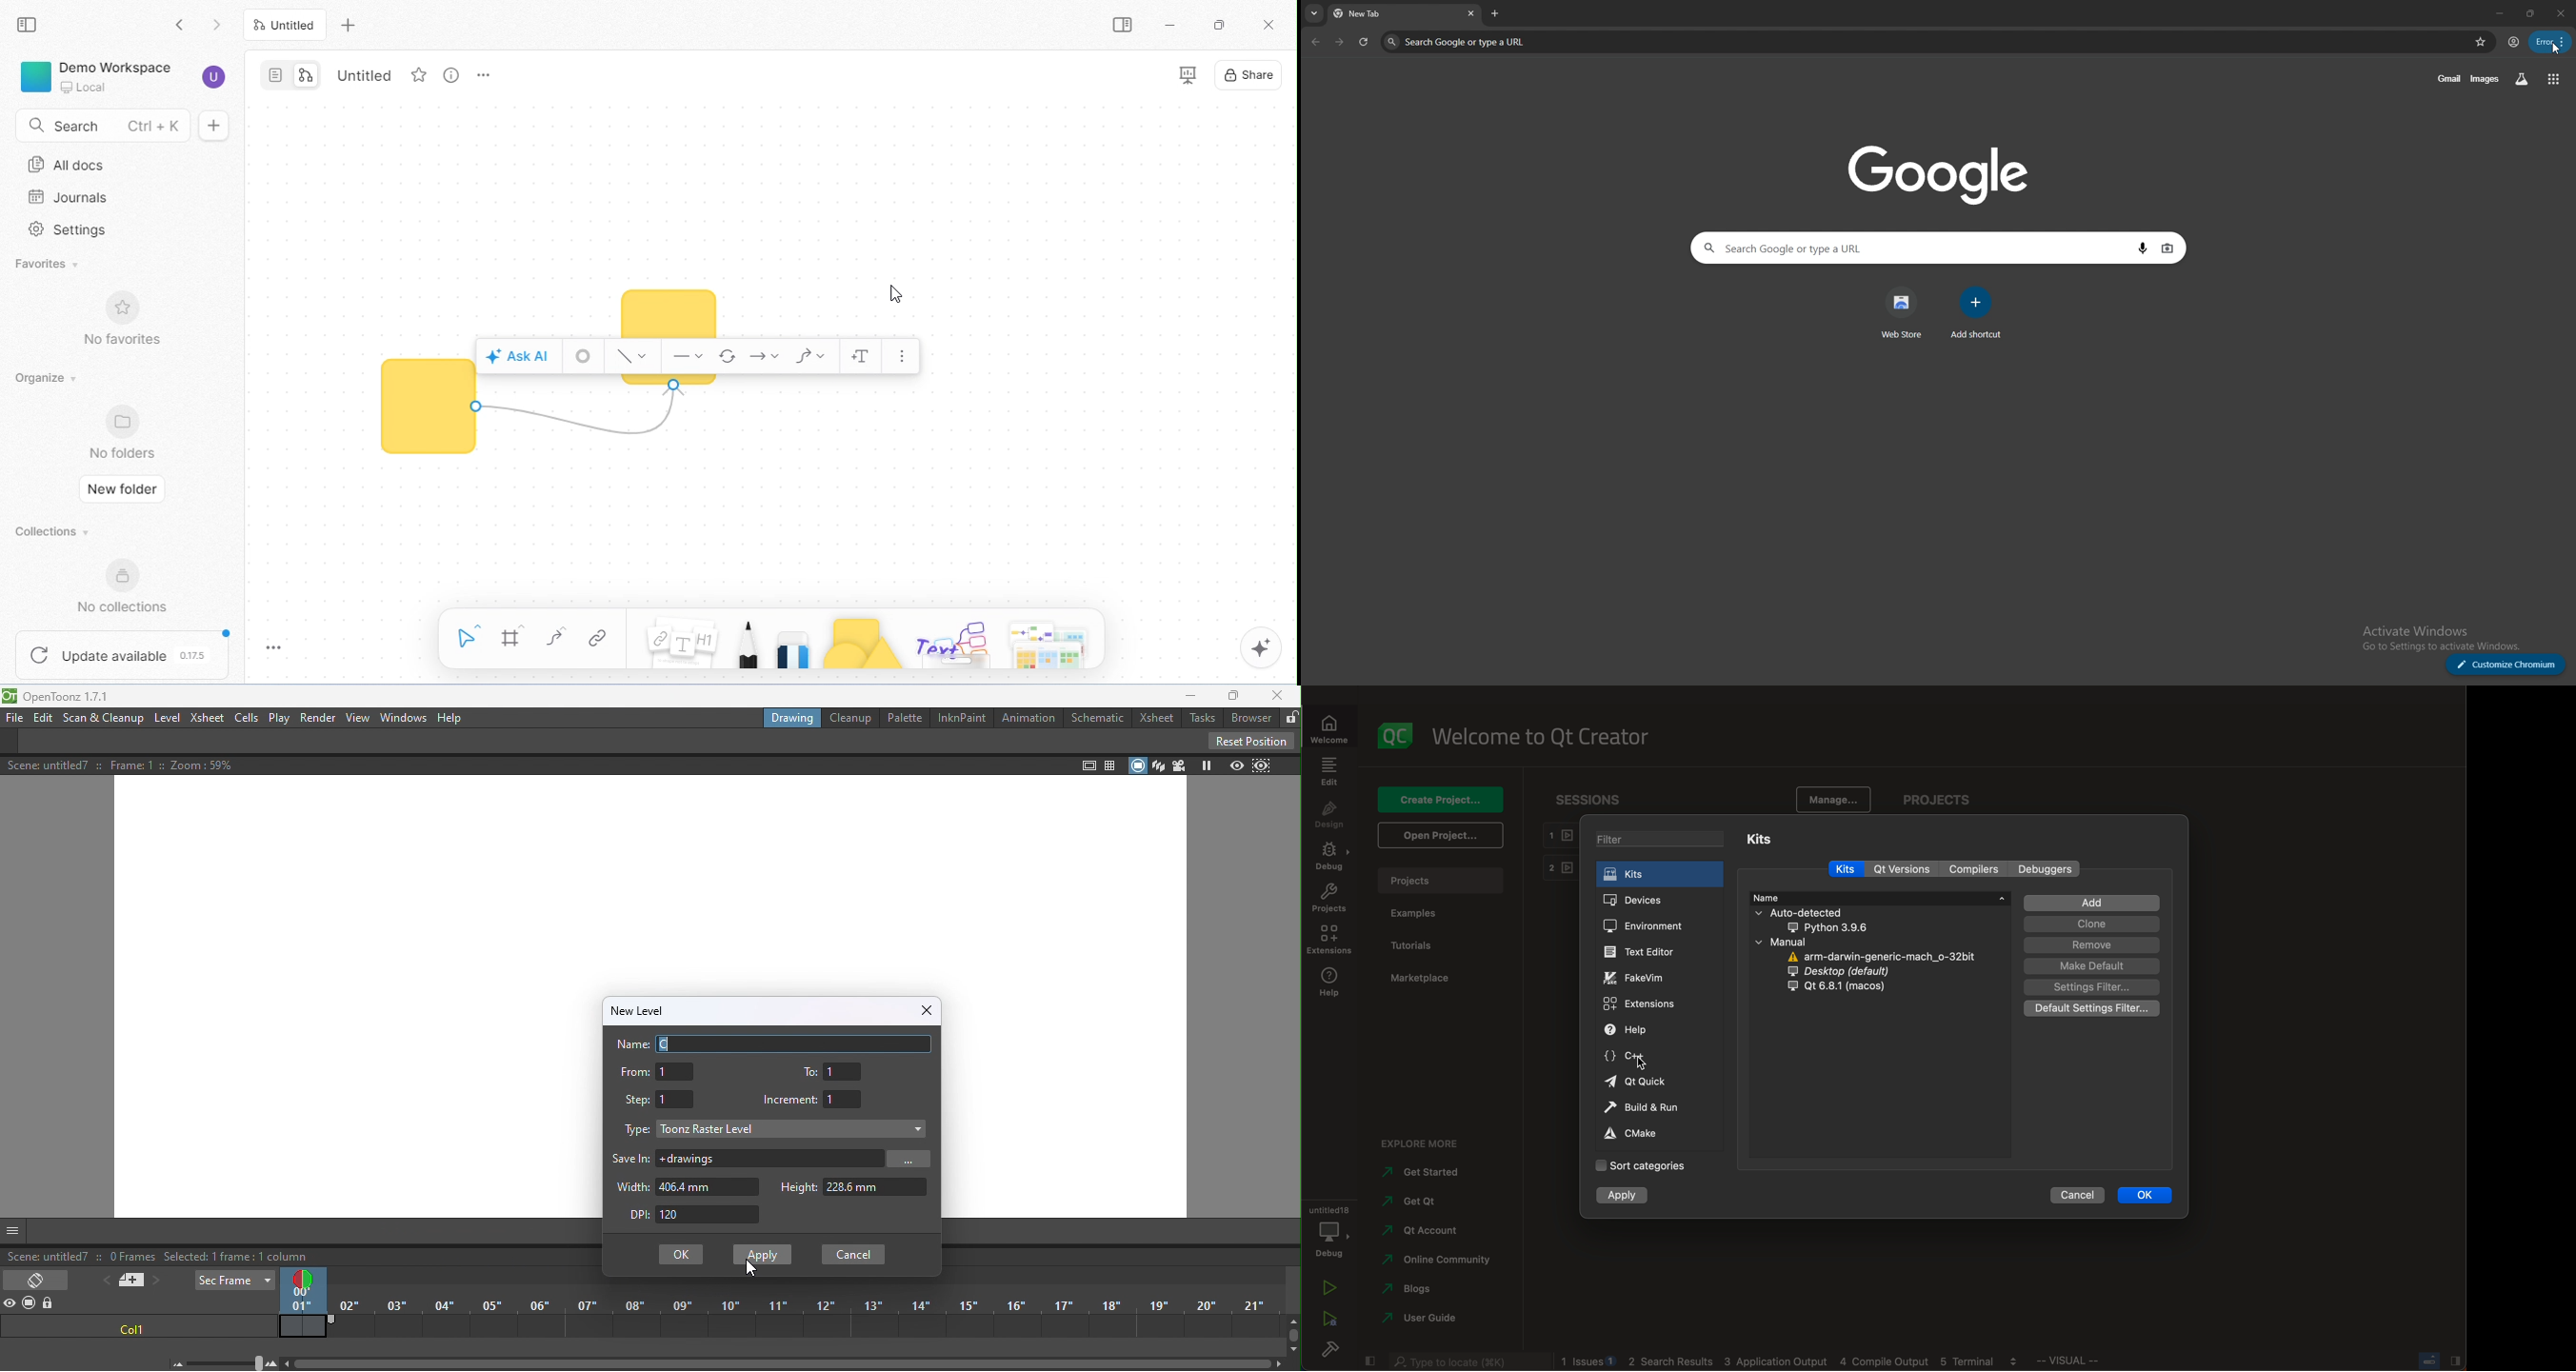 This screenshot has height=1372, width=2576. What do you see at coordinates (272, 1363) in the screenshot?
I see `Zoom in` at bounding box center [272, 1363].